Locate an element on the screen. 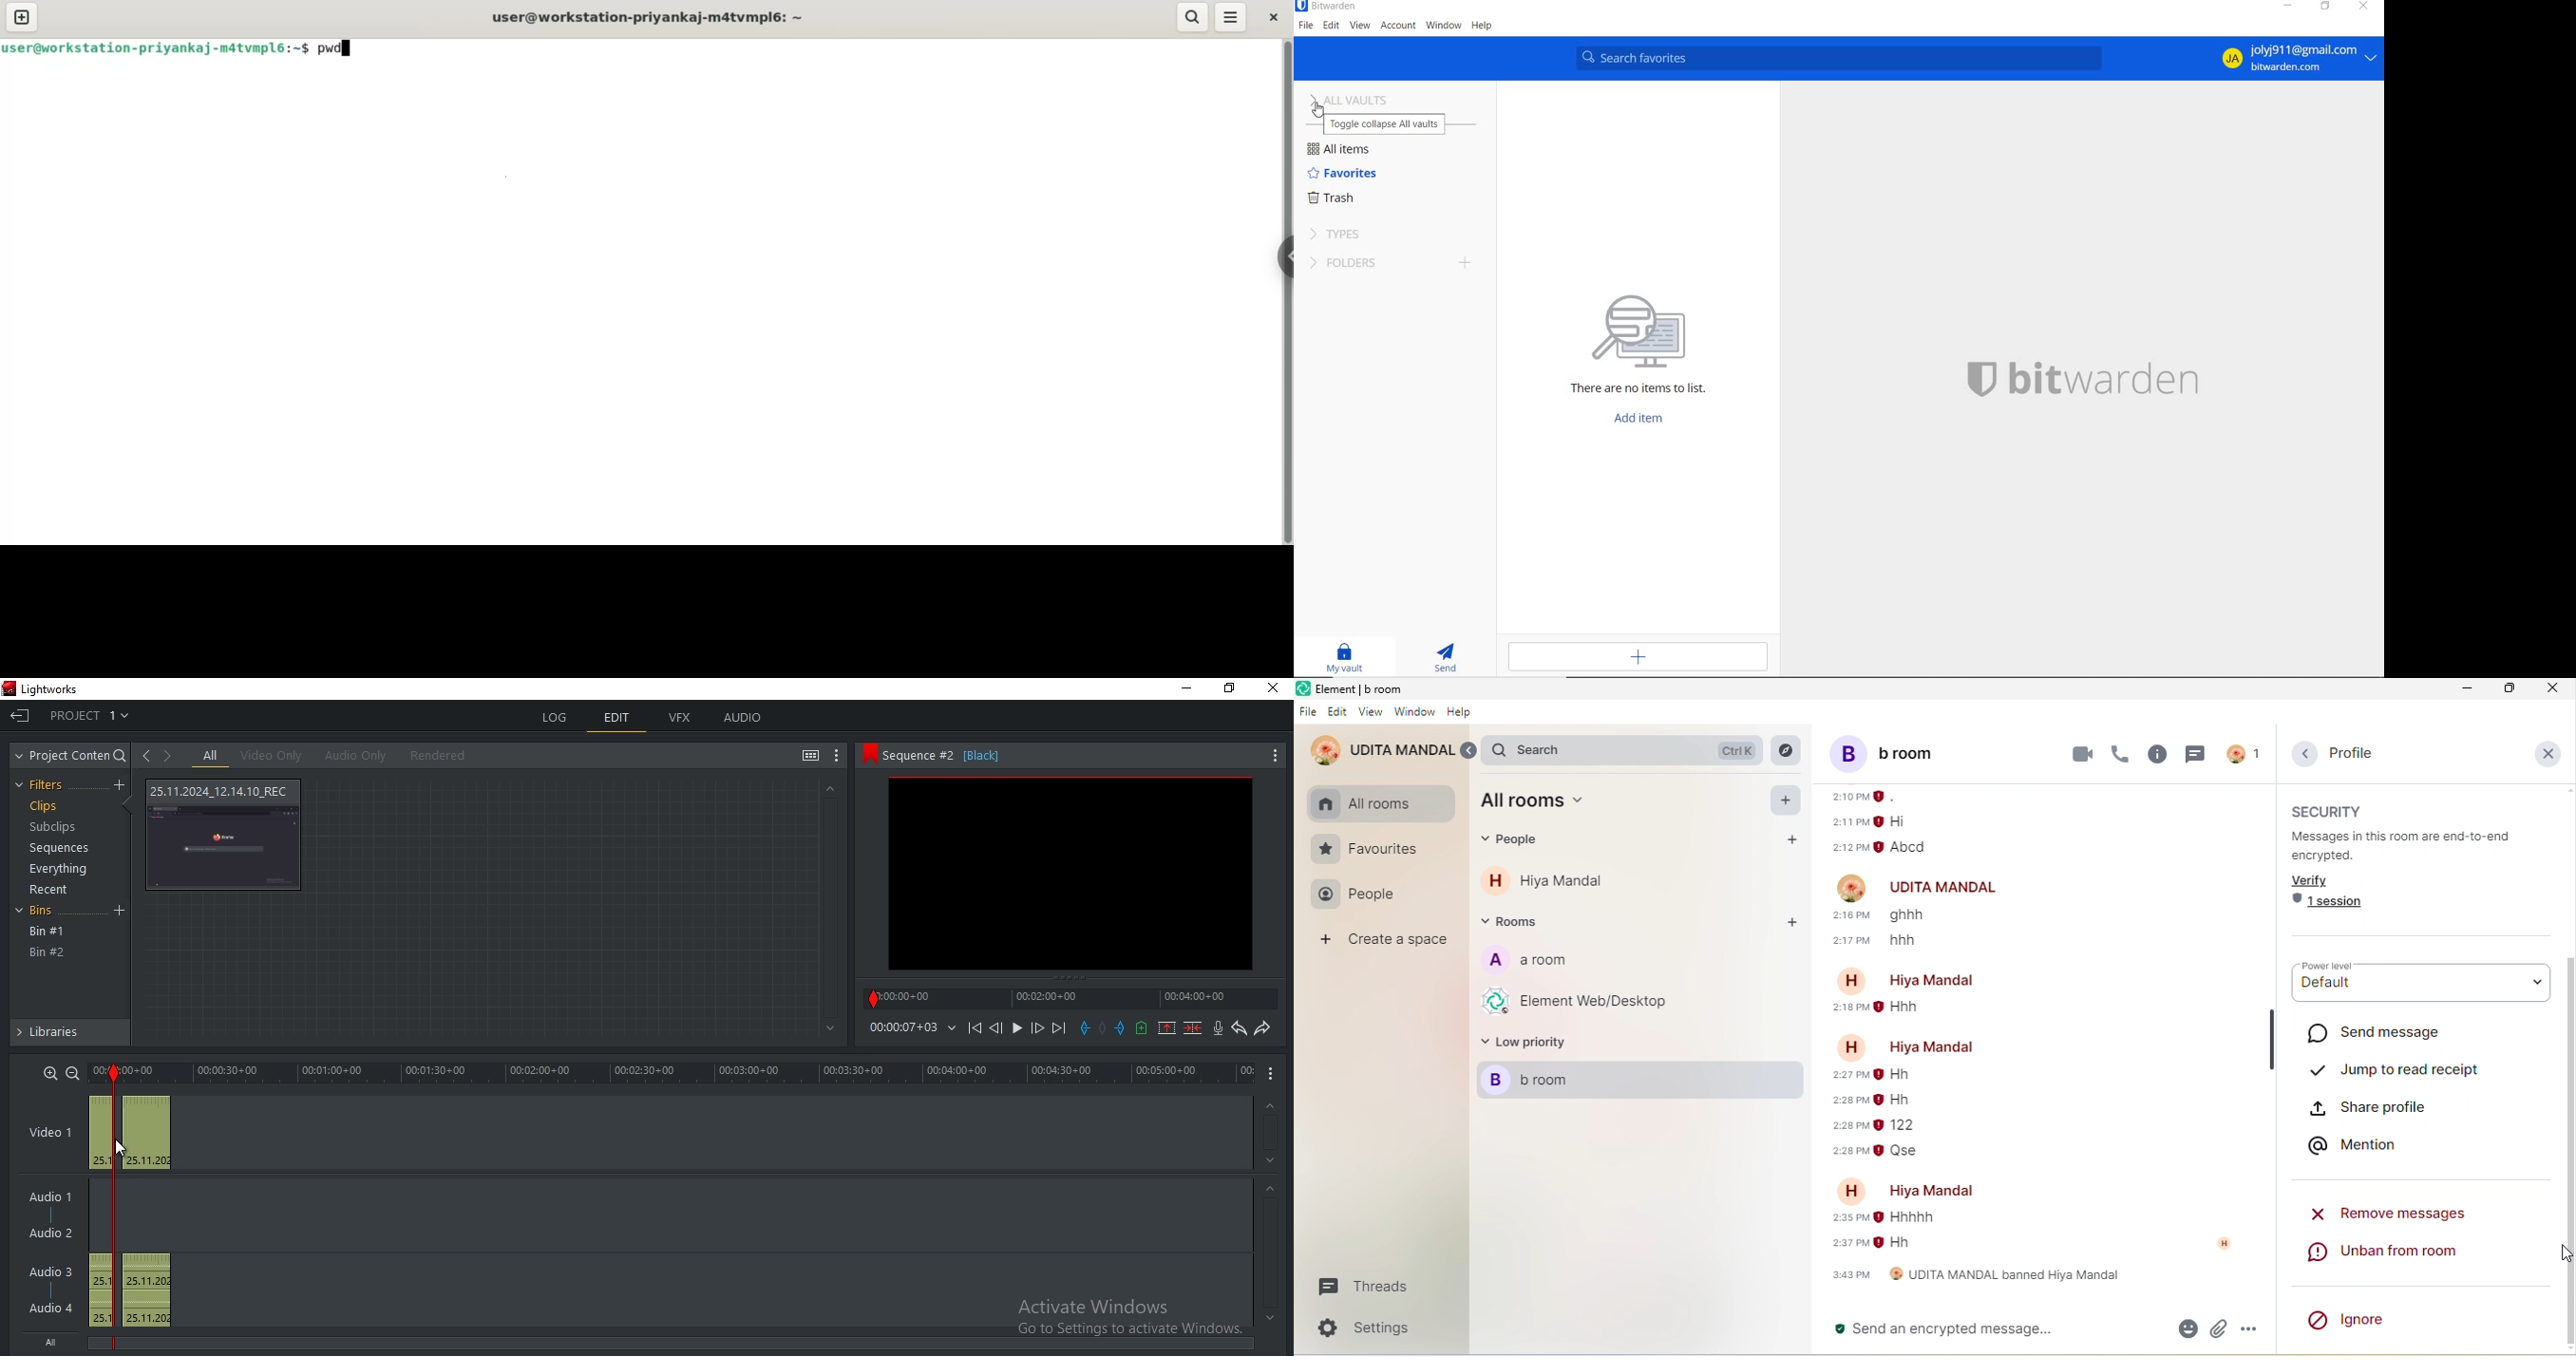  add  is located at coordinates (1789, 800).